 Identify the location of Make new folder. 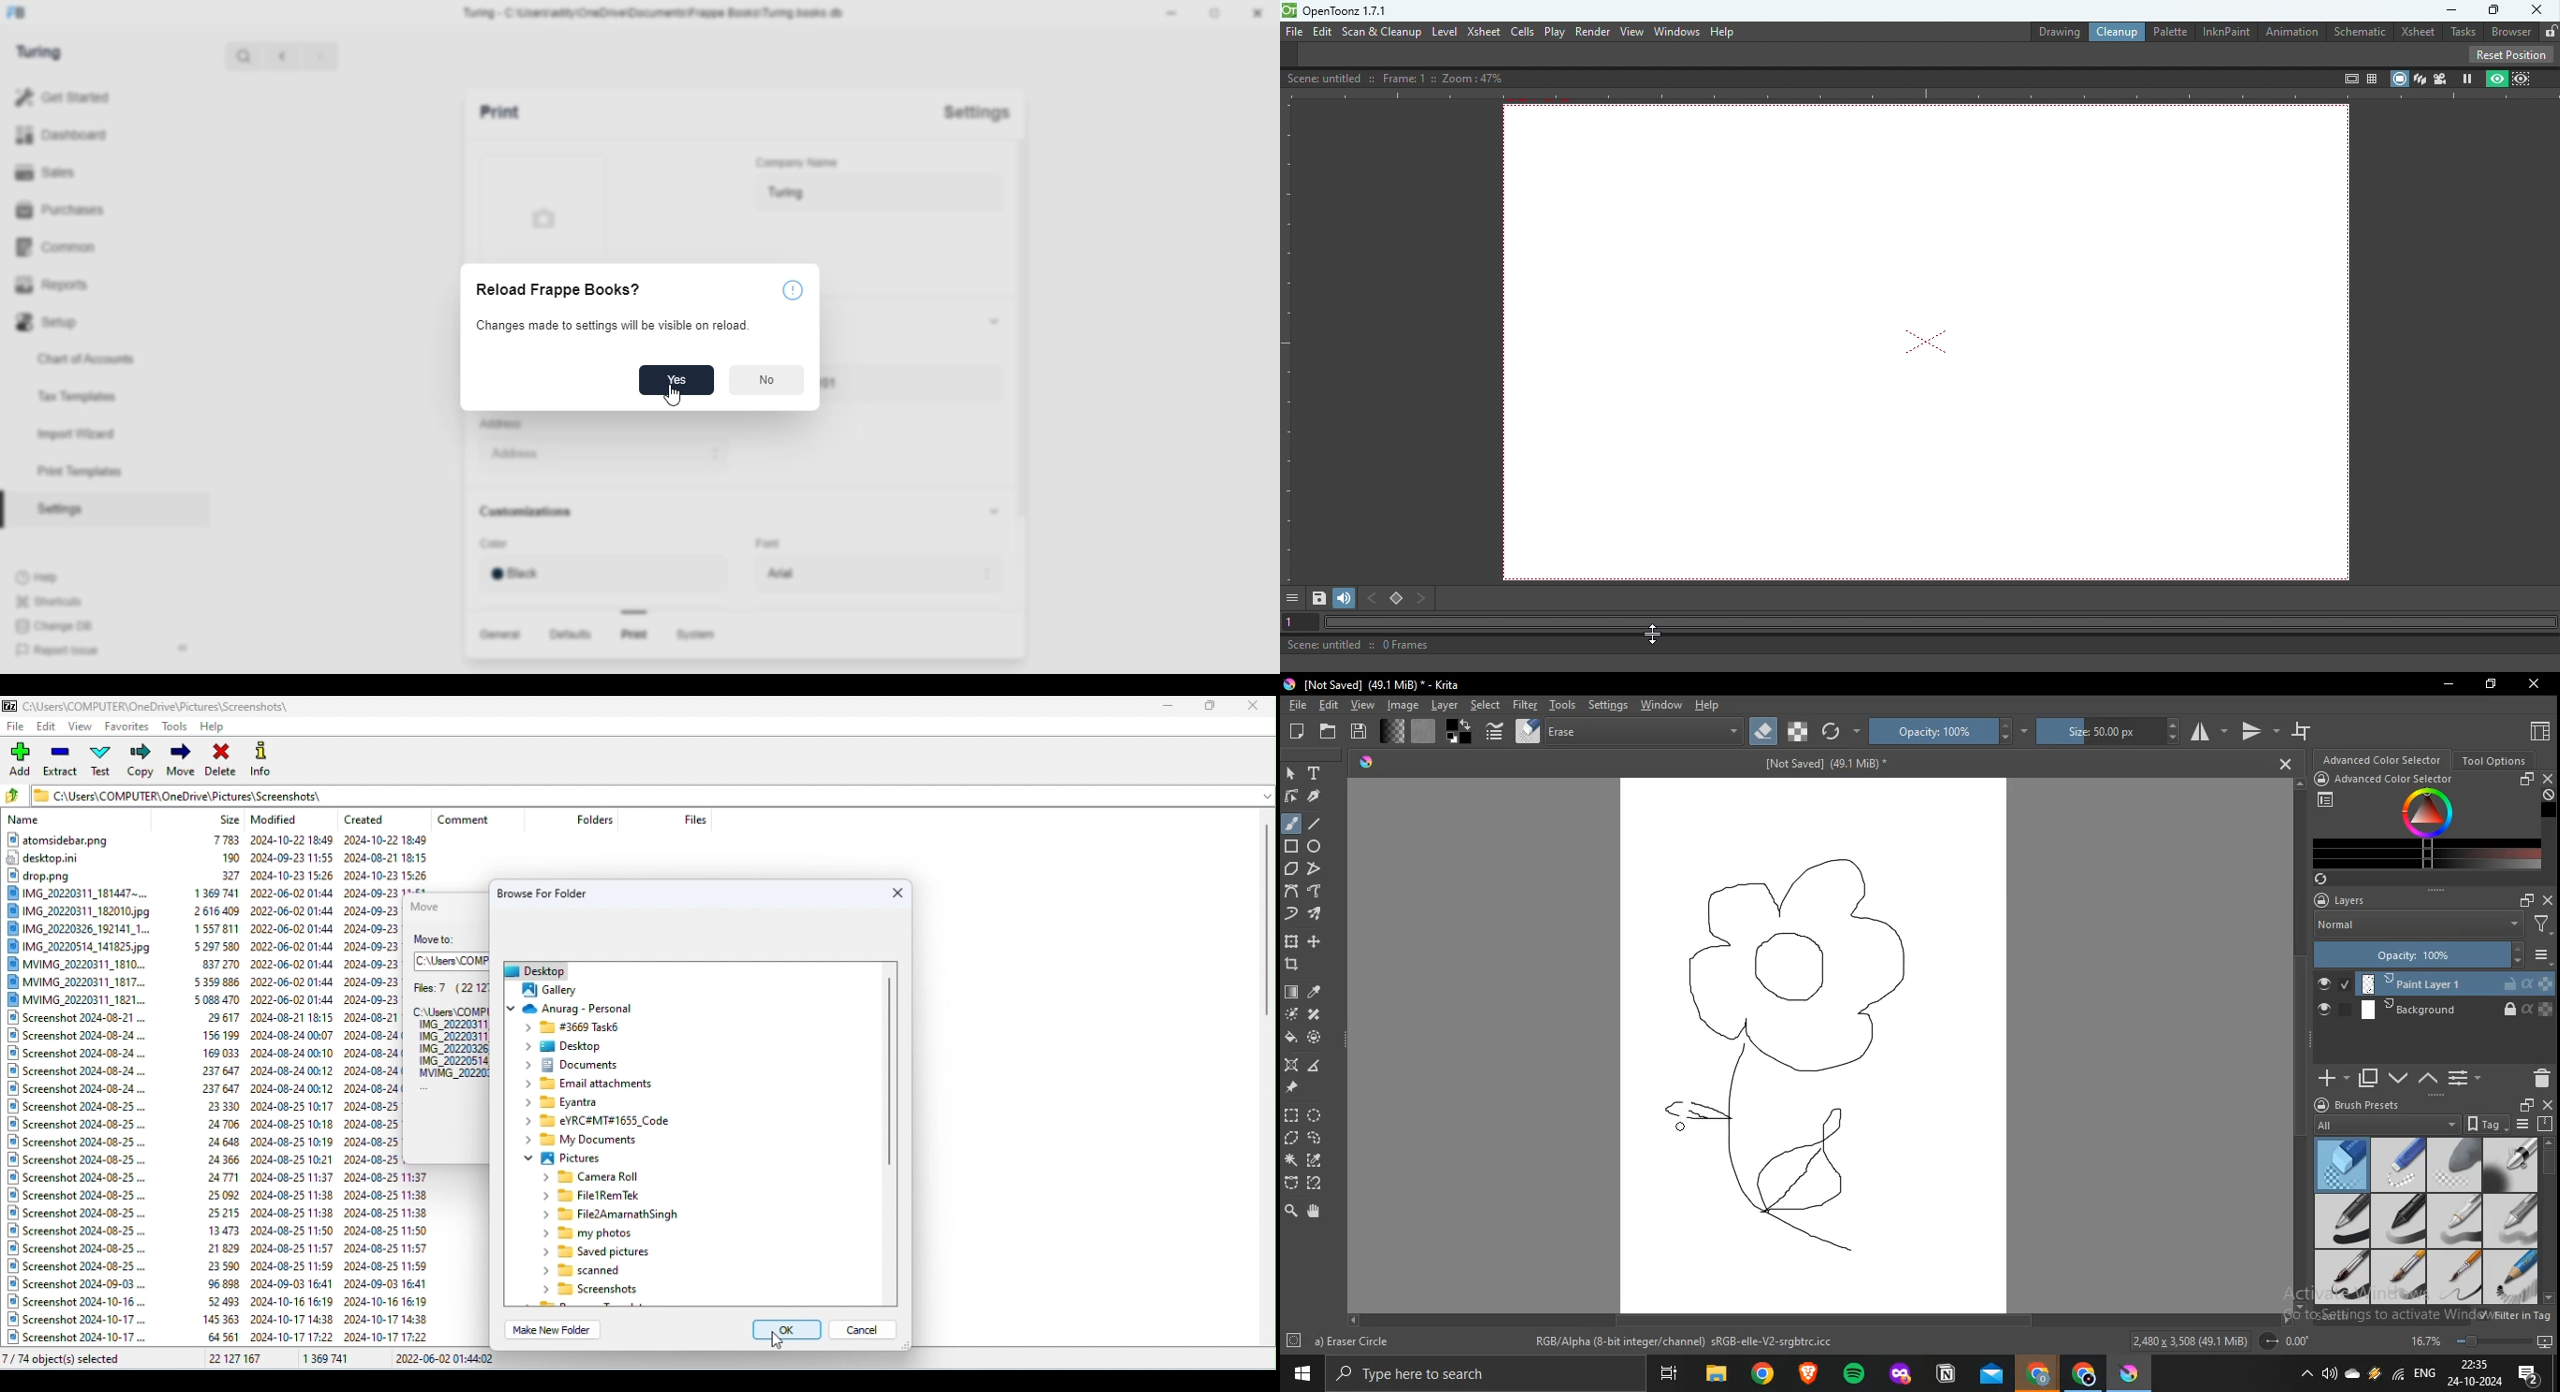
(556, 1330).